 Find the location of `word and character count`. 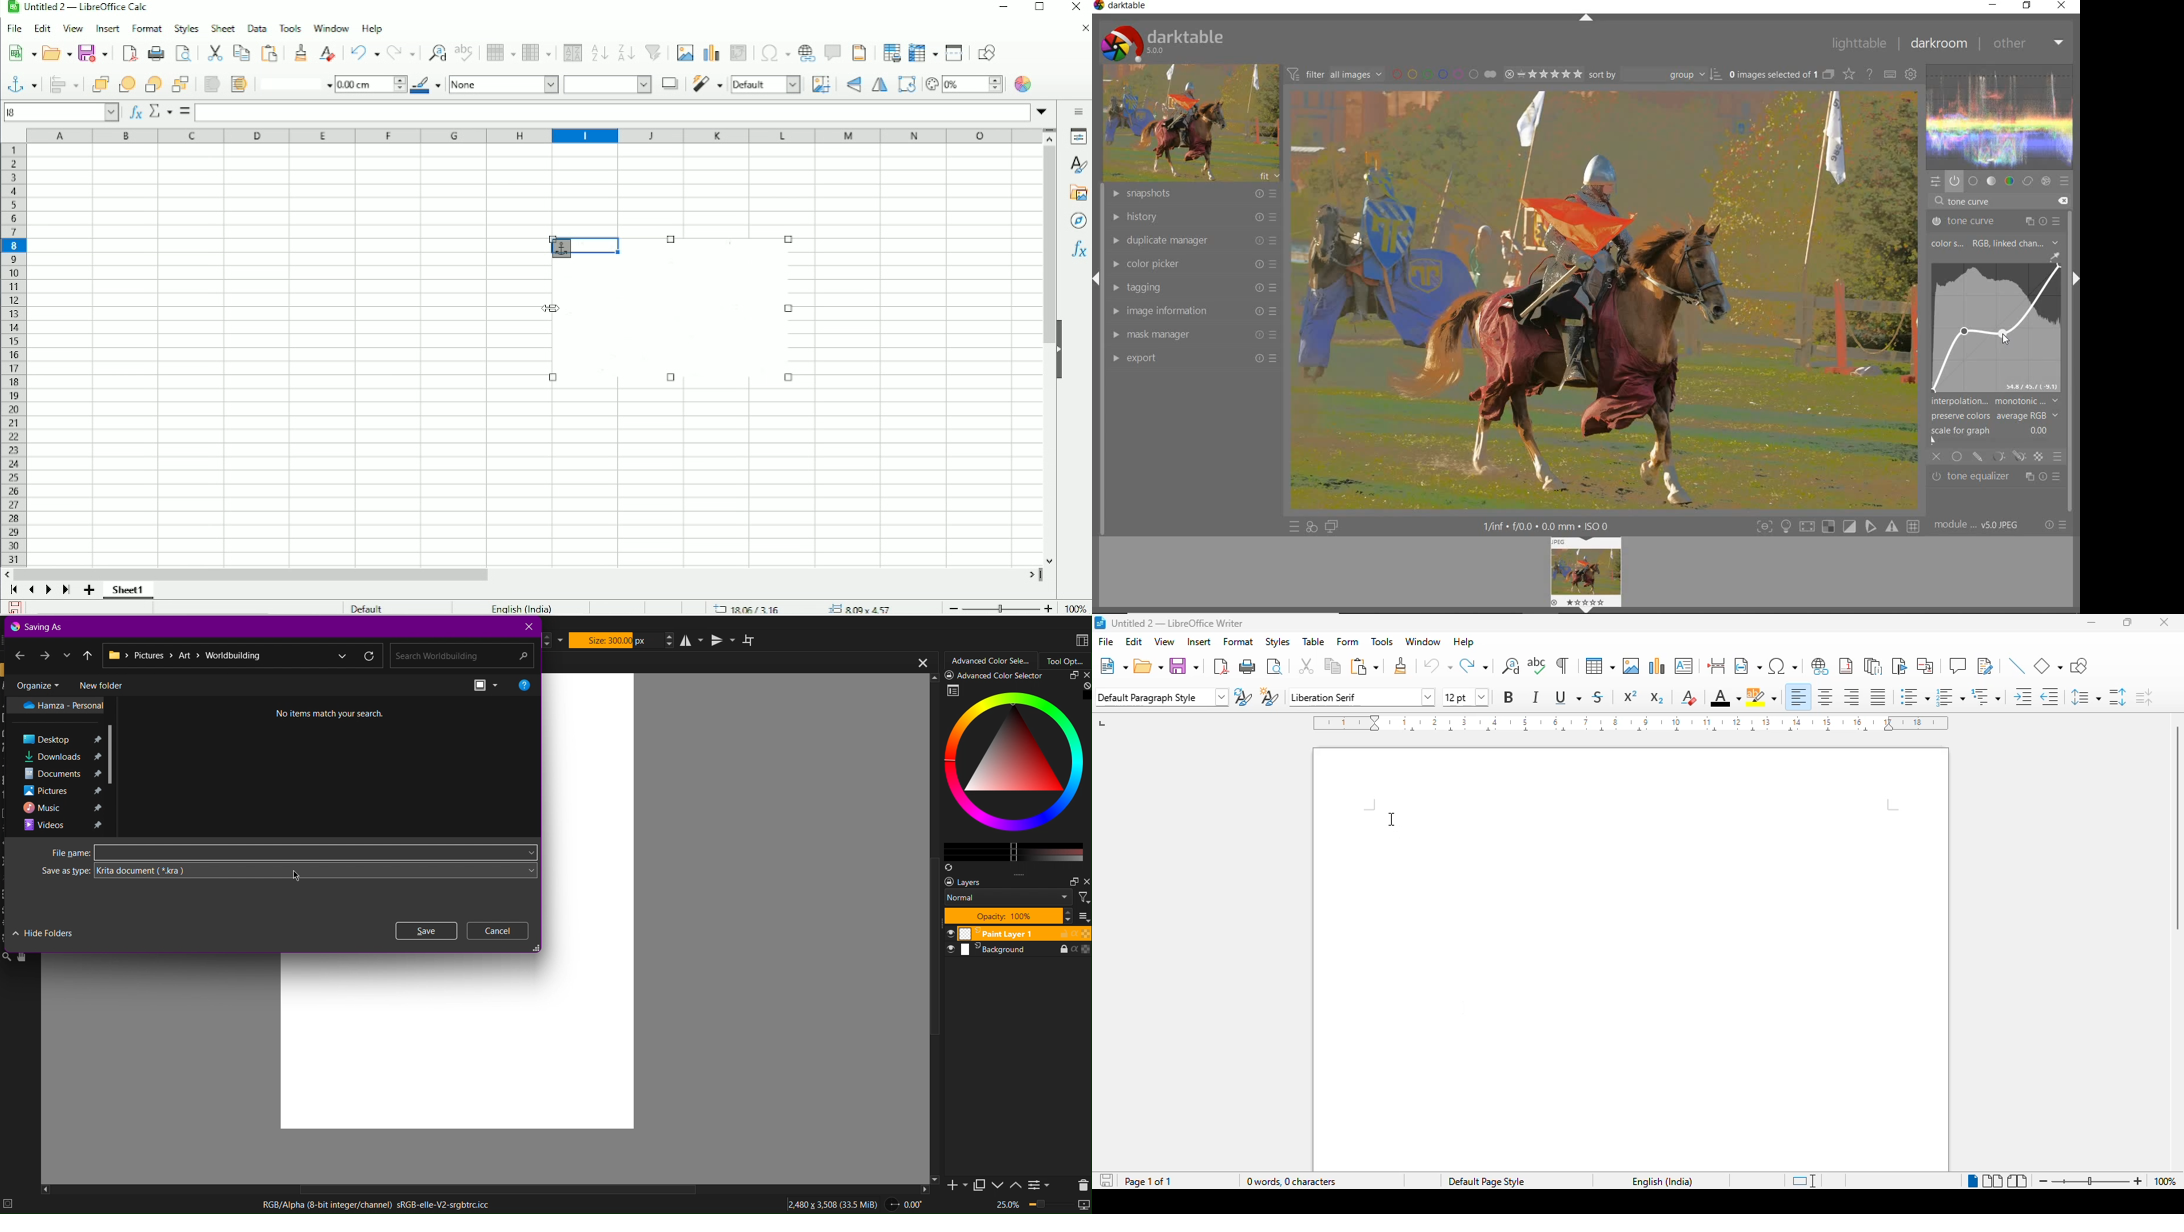

word and character count is located at coordinates (1290, 1182).